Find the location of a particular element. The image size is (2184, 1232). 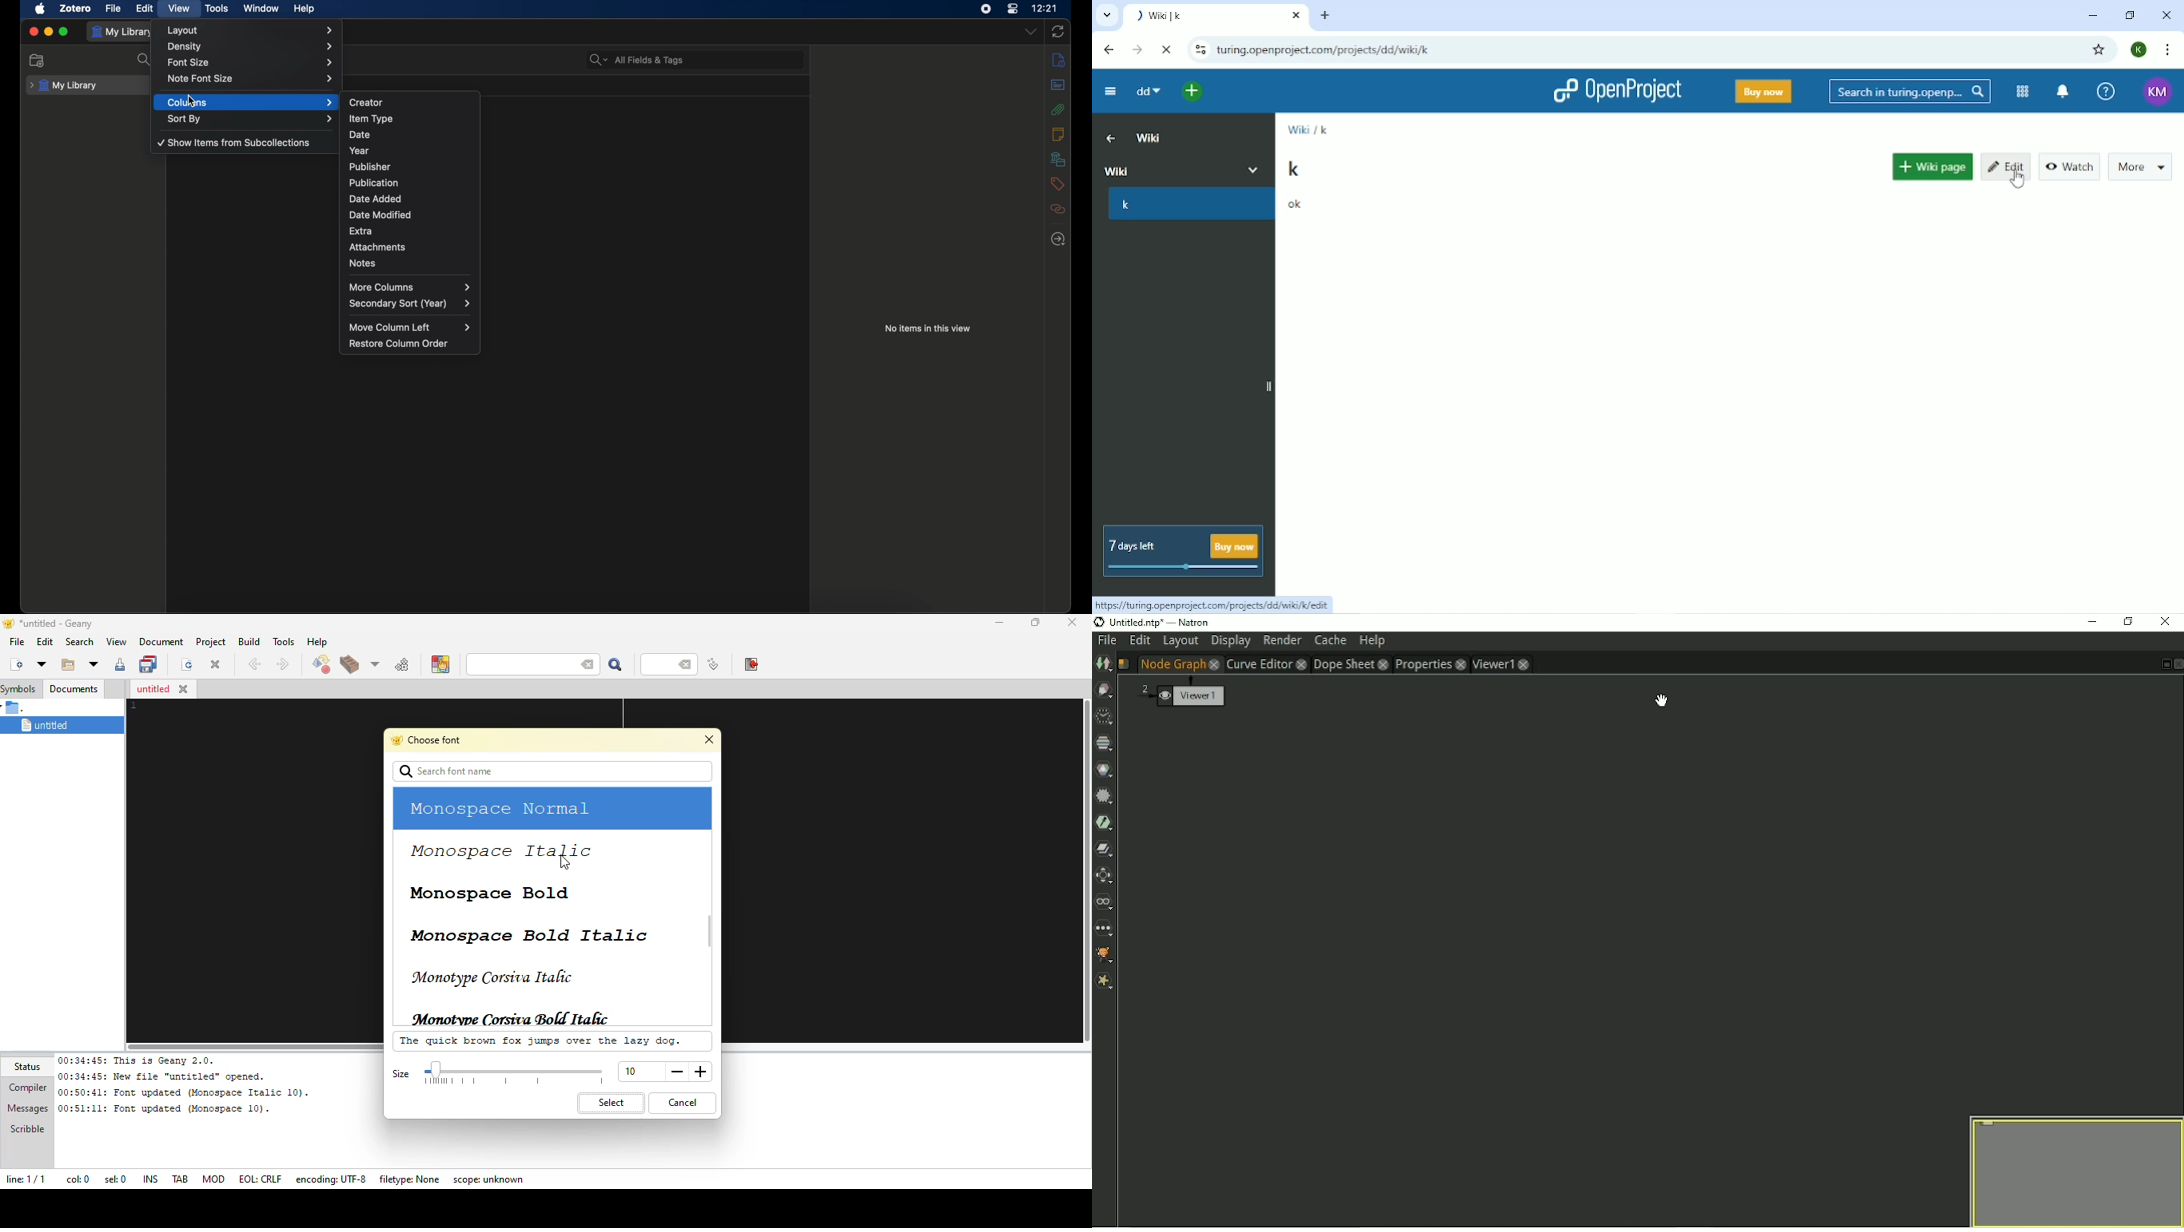

build is located at coordinates (249, 641).